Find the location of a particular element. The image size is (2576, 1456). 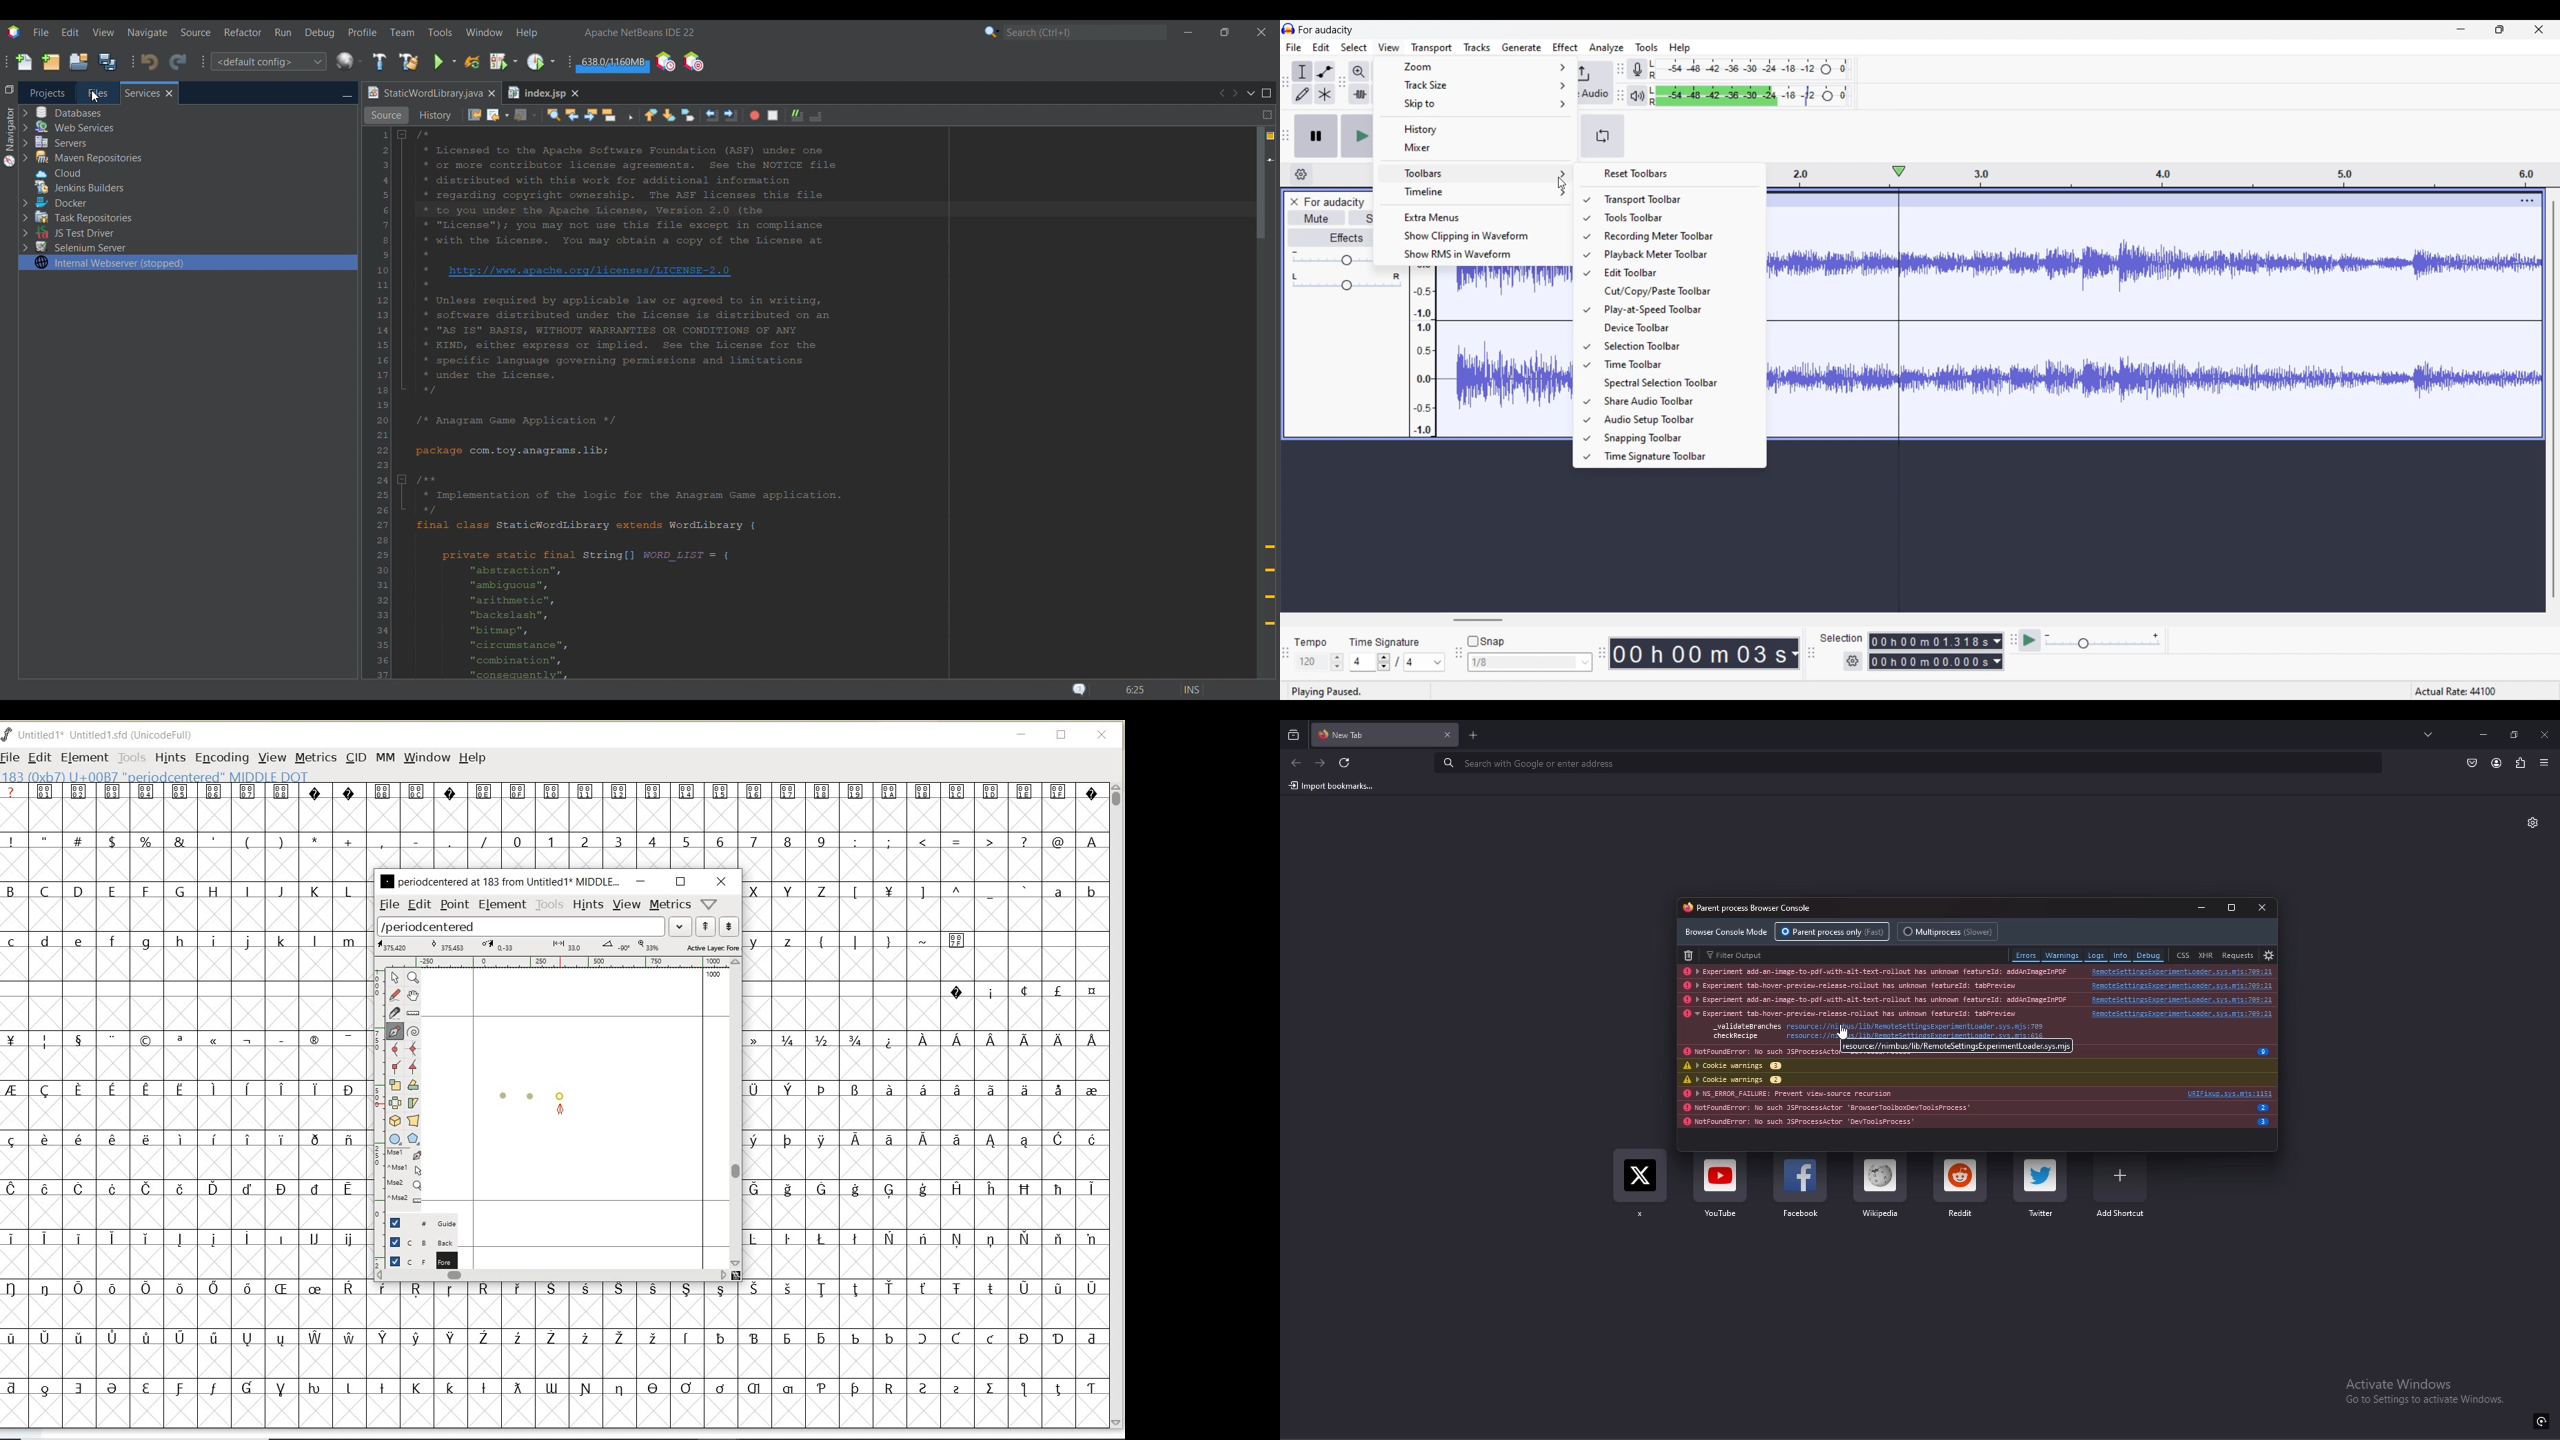

Draw tool is located at coordinates (1302, 94).